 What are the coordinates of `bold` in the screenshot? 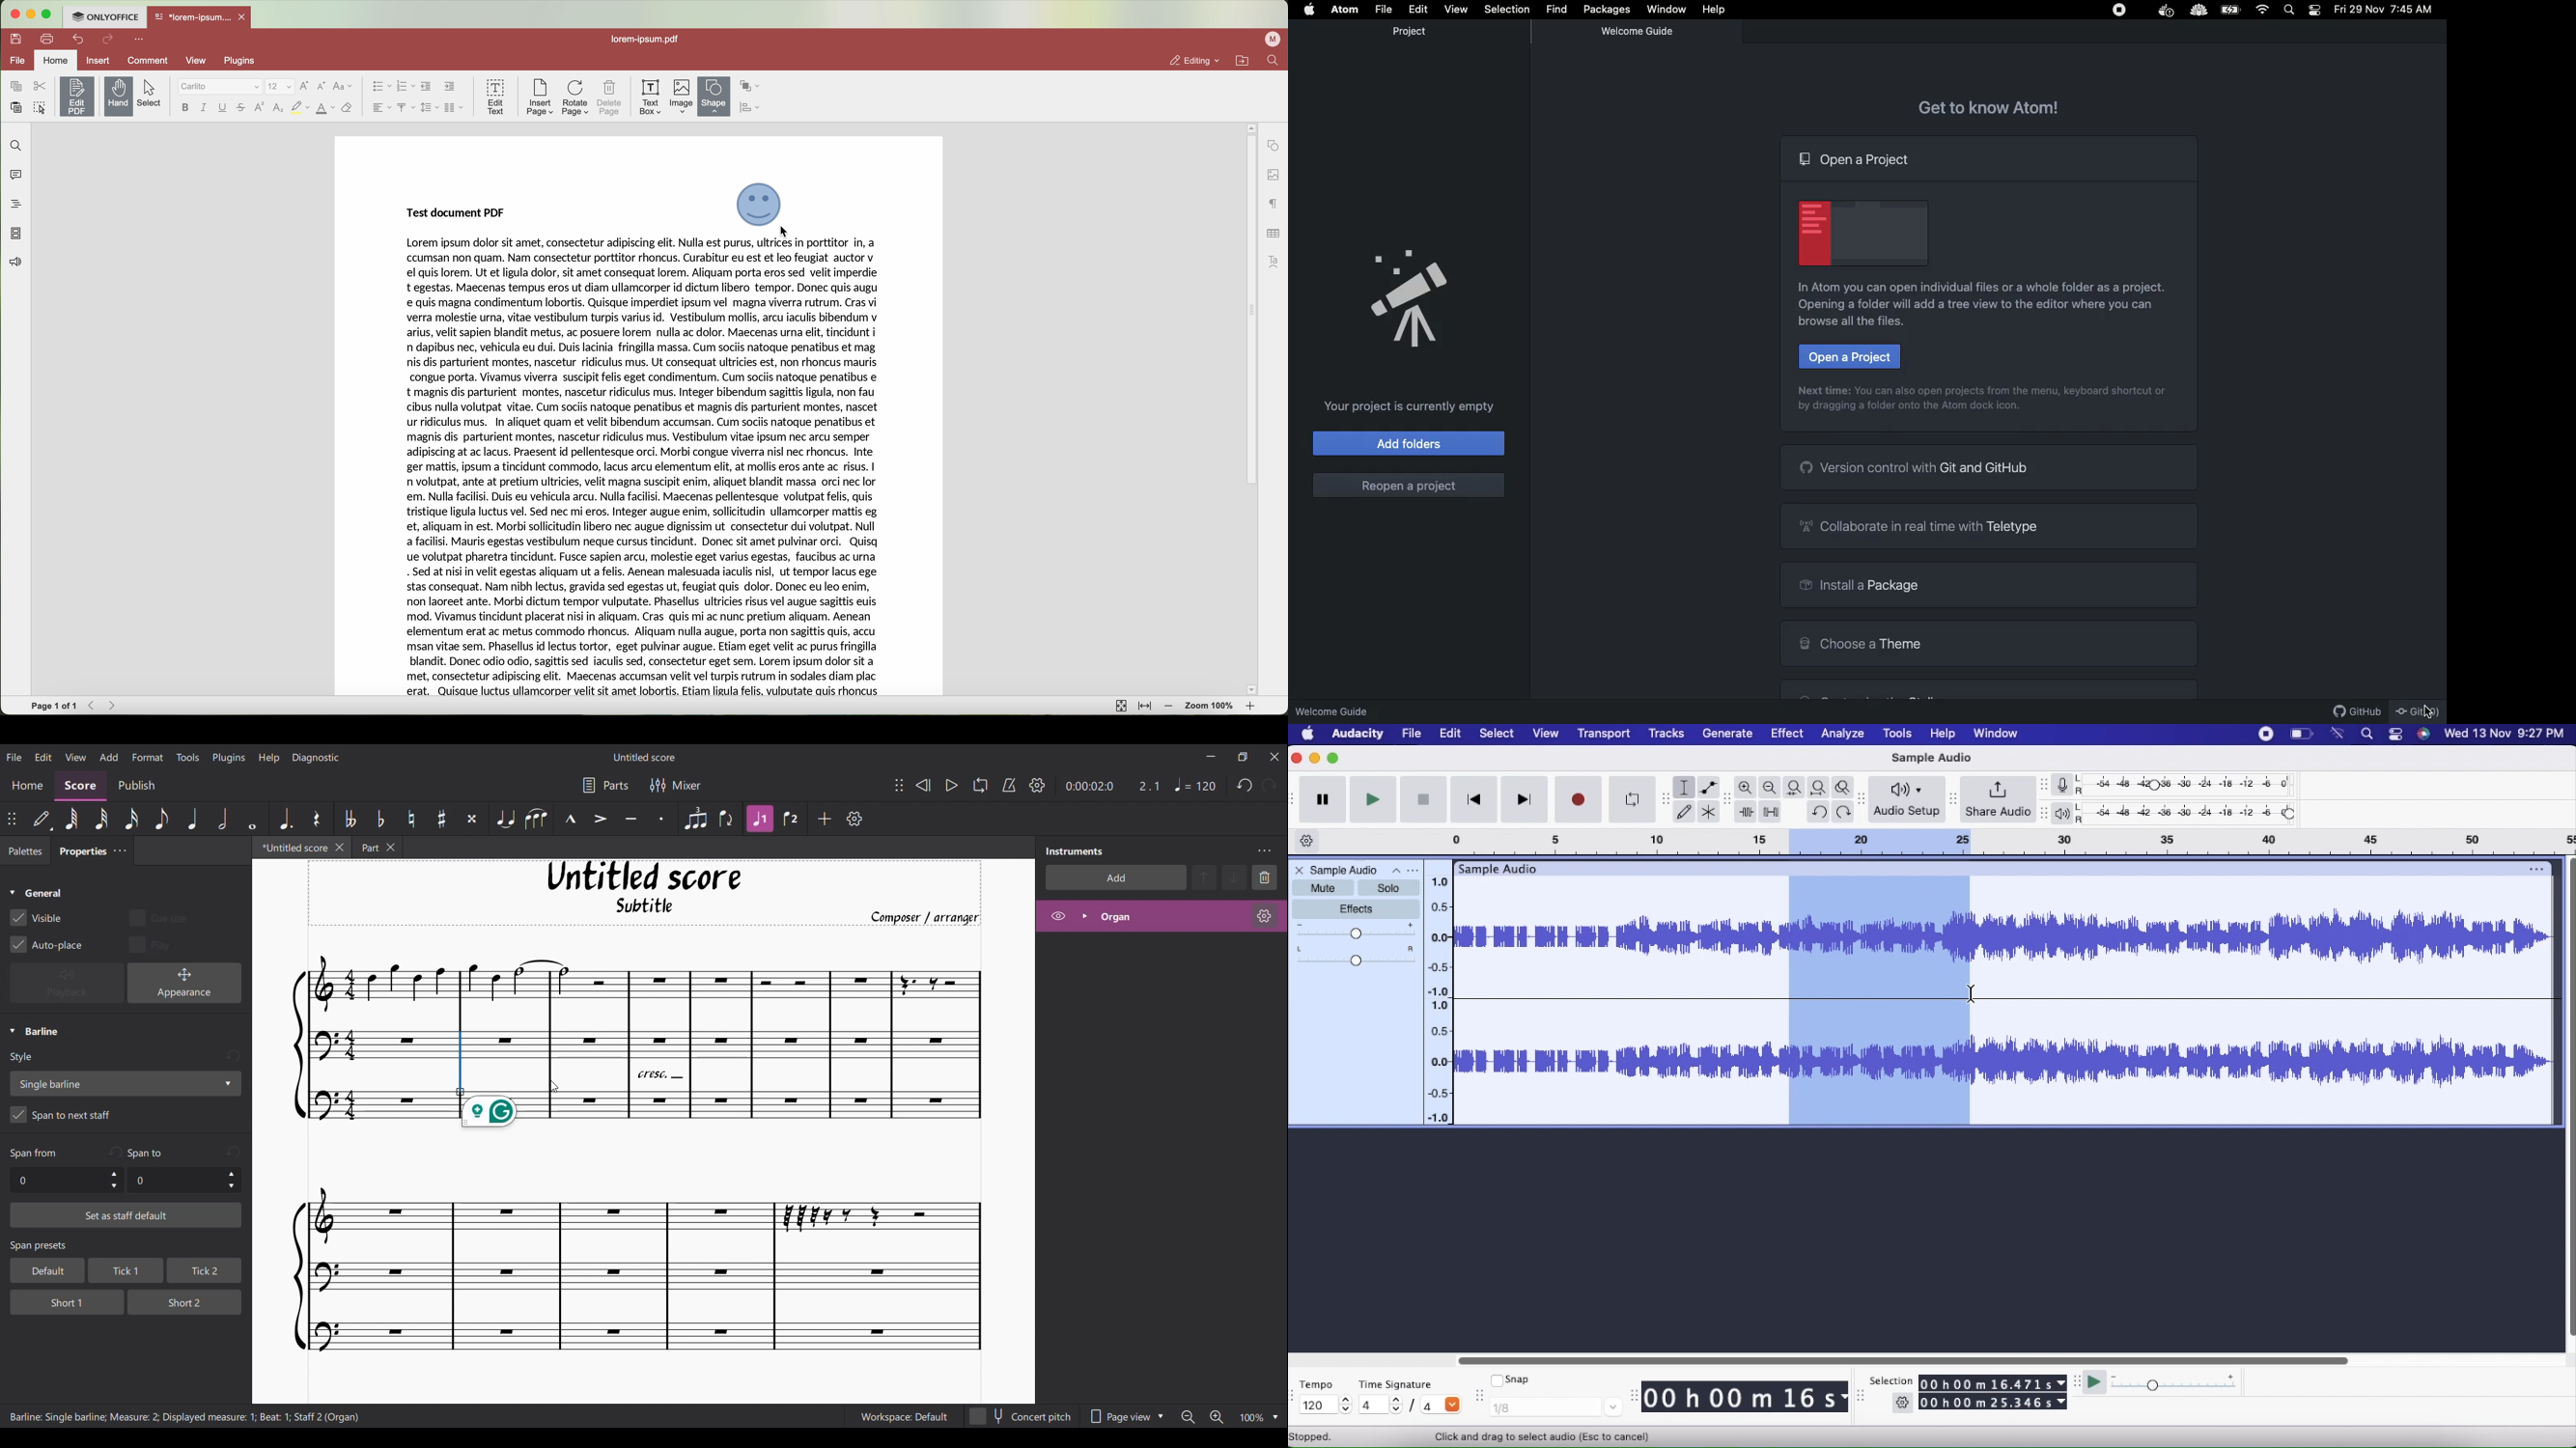 It's located at (183, 107).